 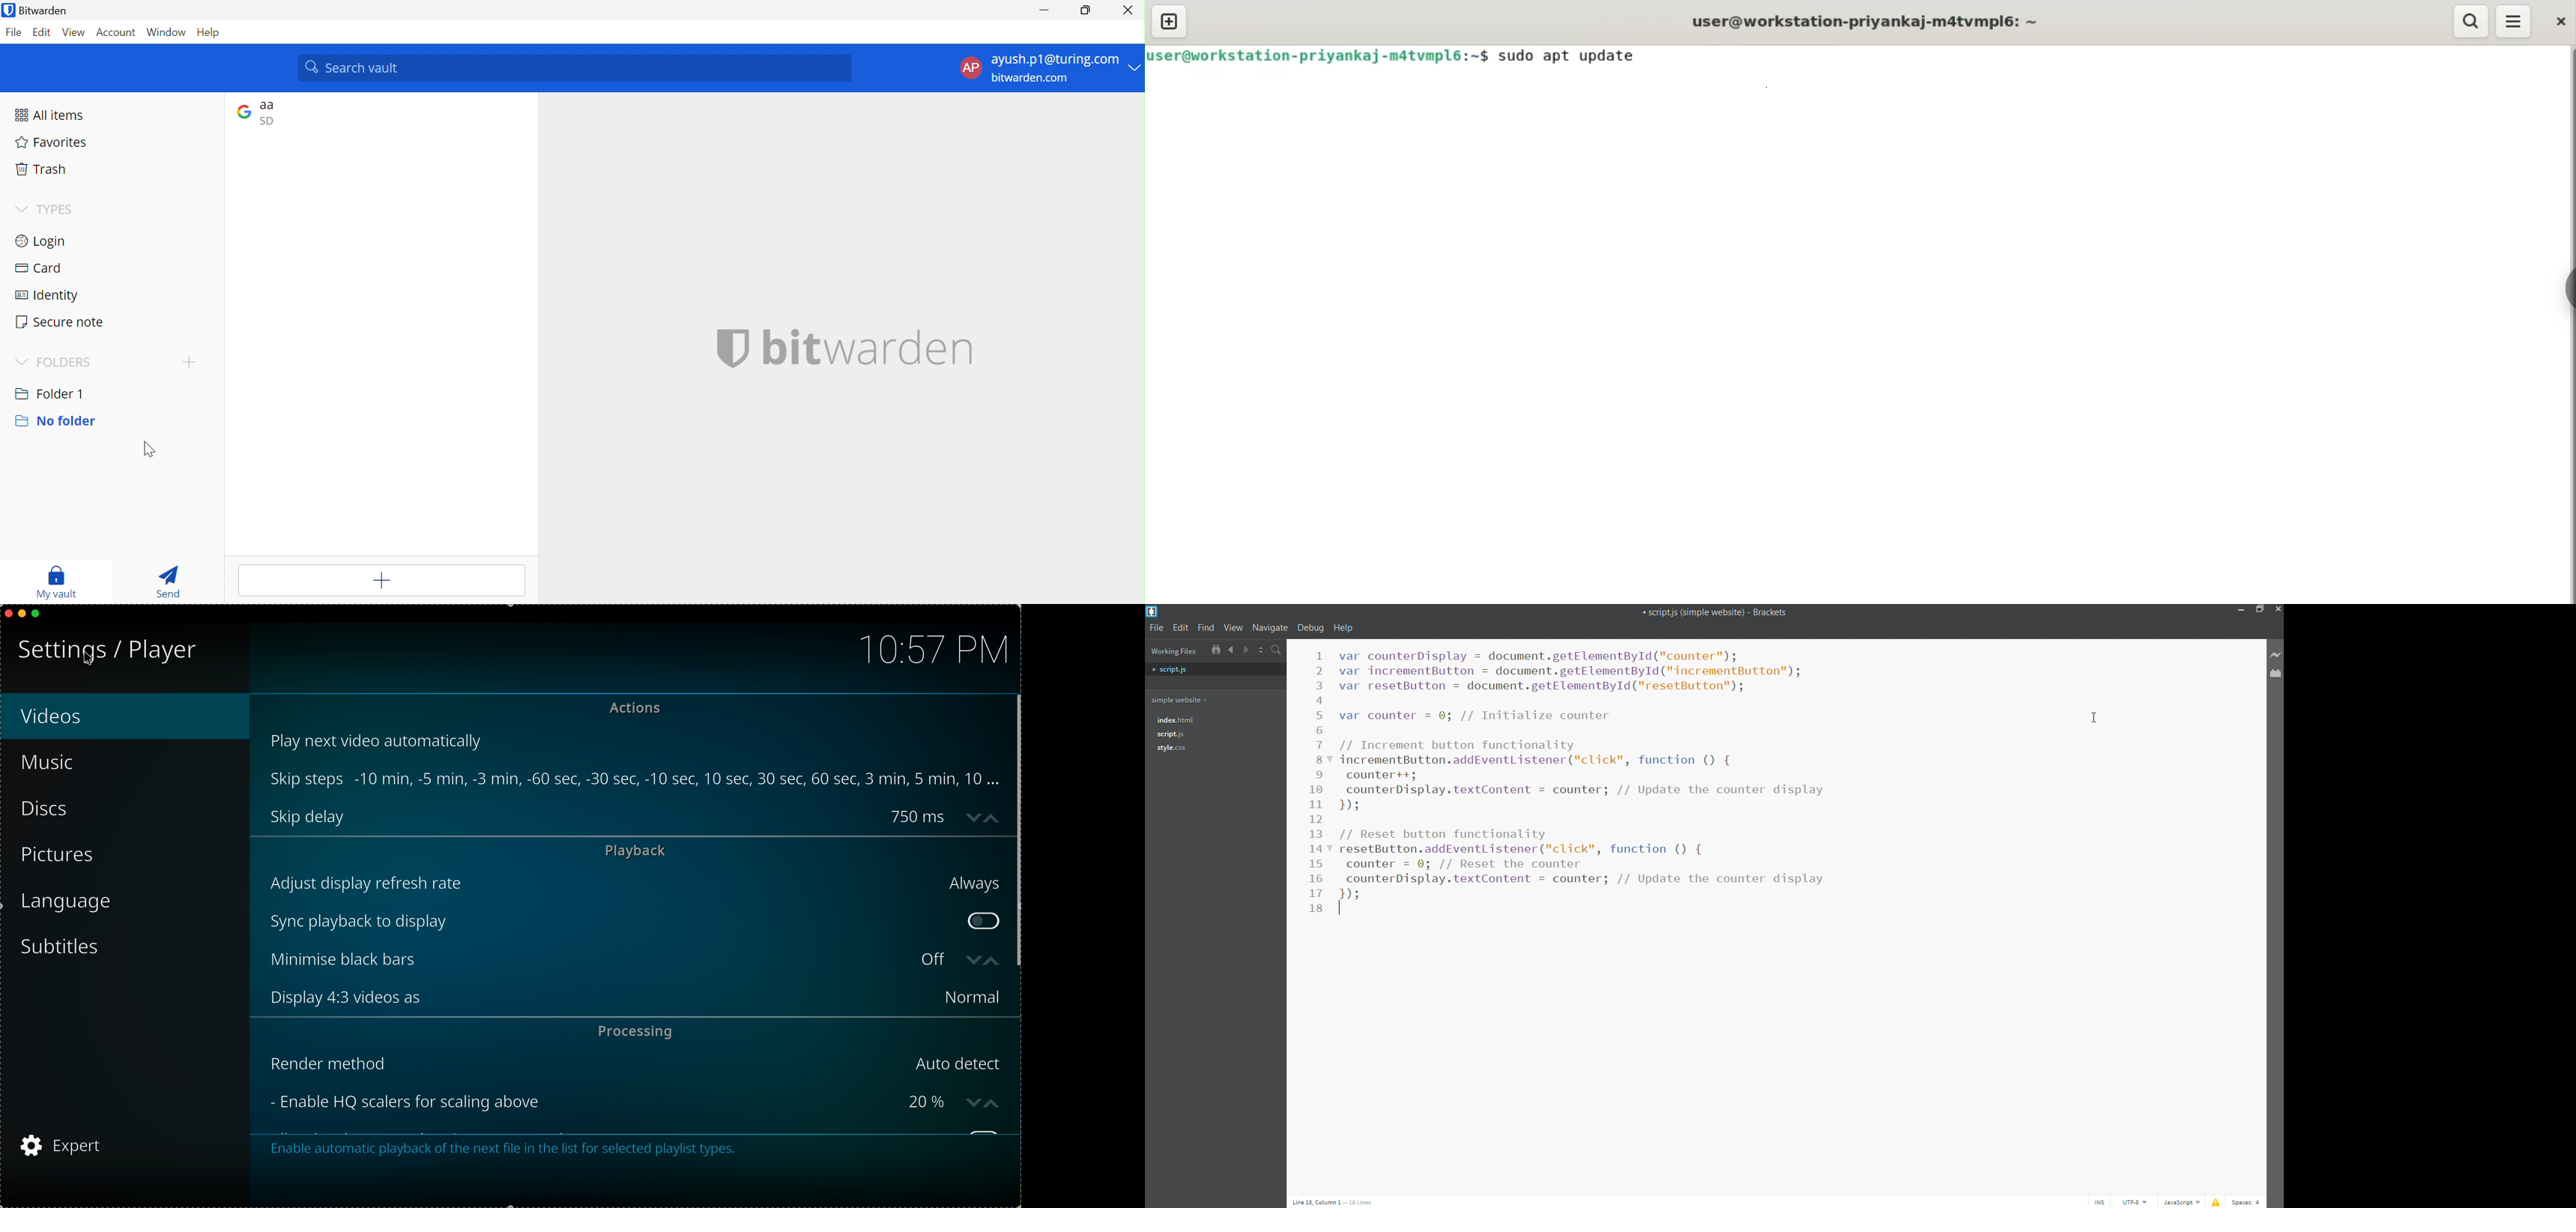 What do you see at coordinates (43, 241) in the screenshot?
I see `Login` at bounding box center [43, 241].